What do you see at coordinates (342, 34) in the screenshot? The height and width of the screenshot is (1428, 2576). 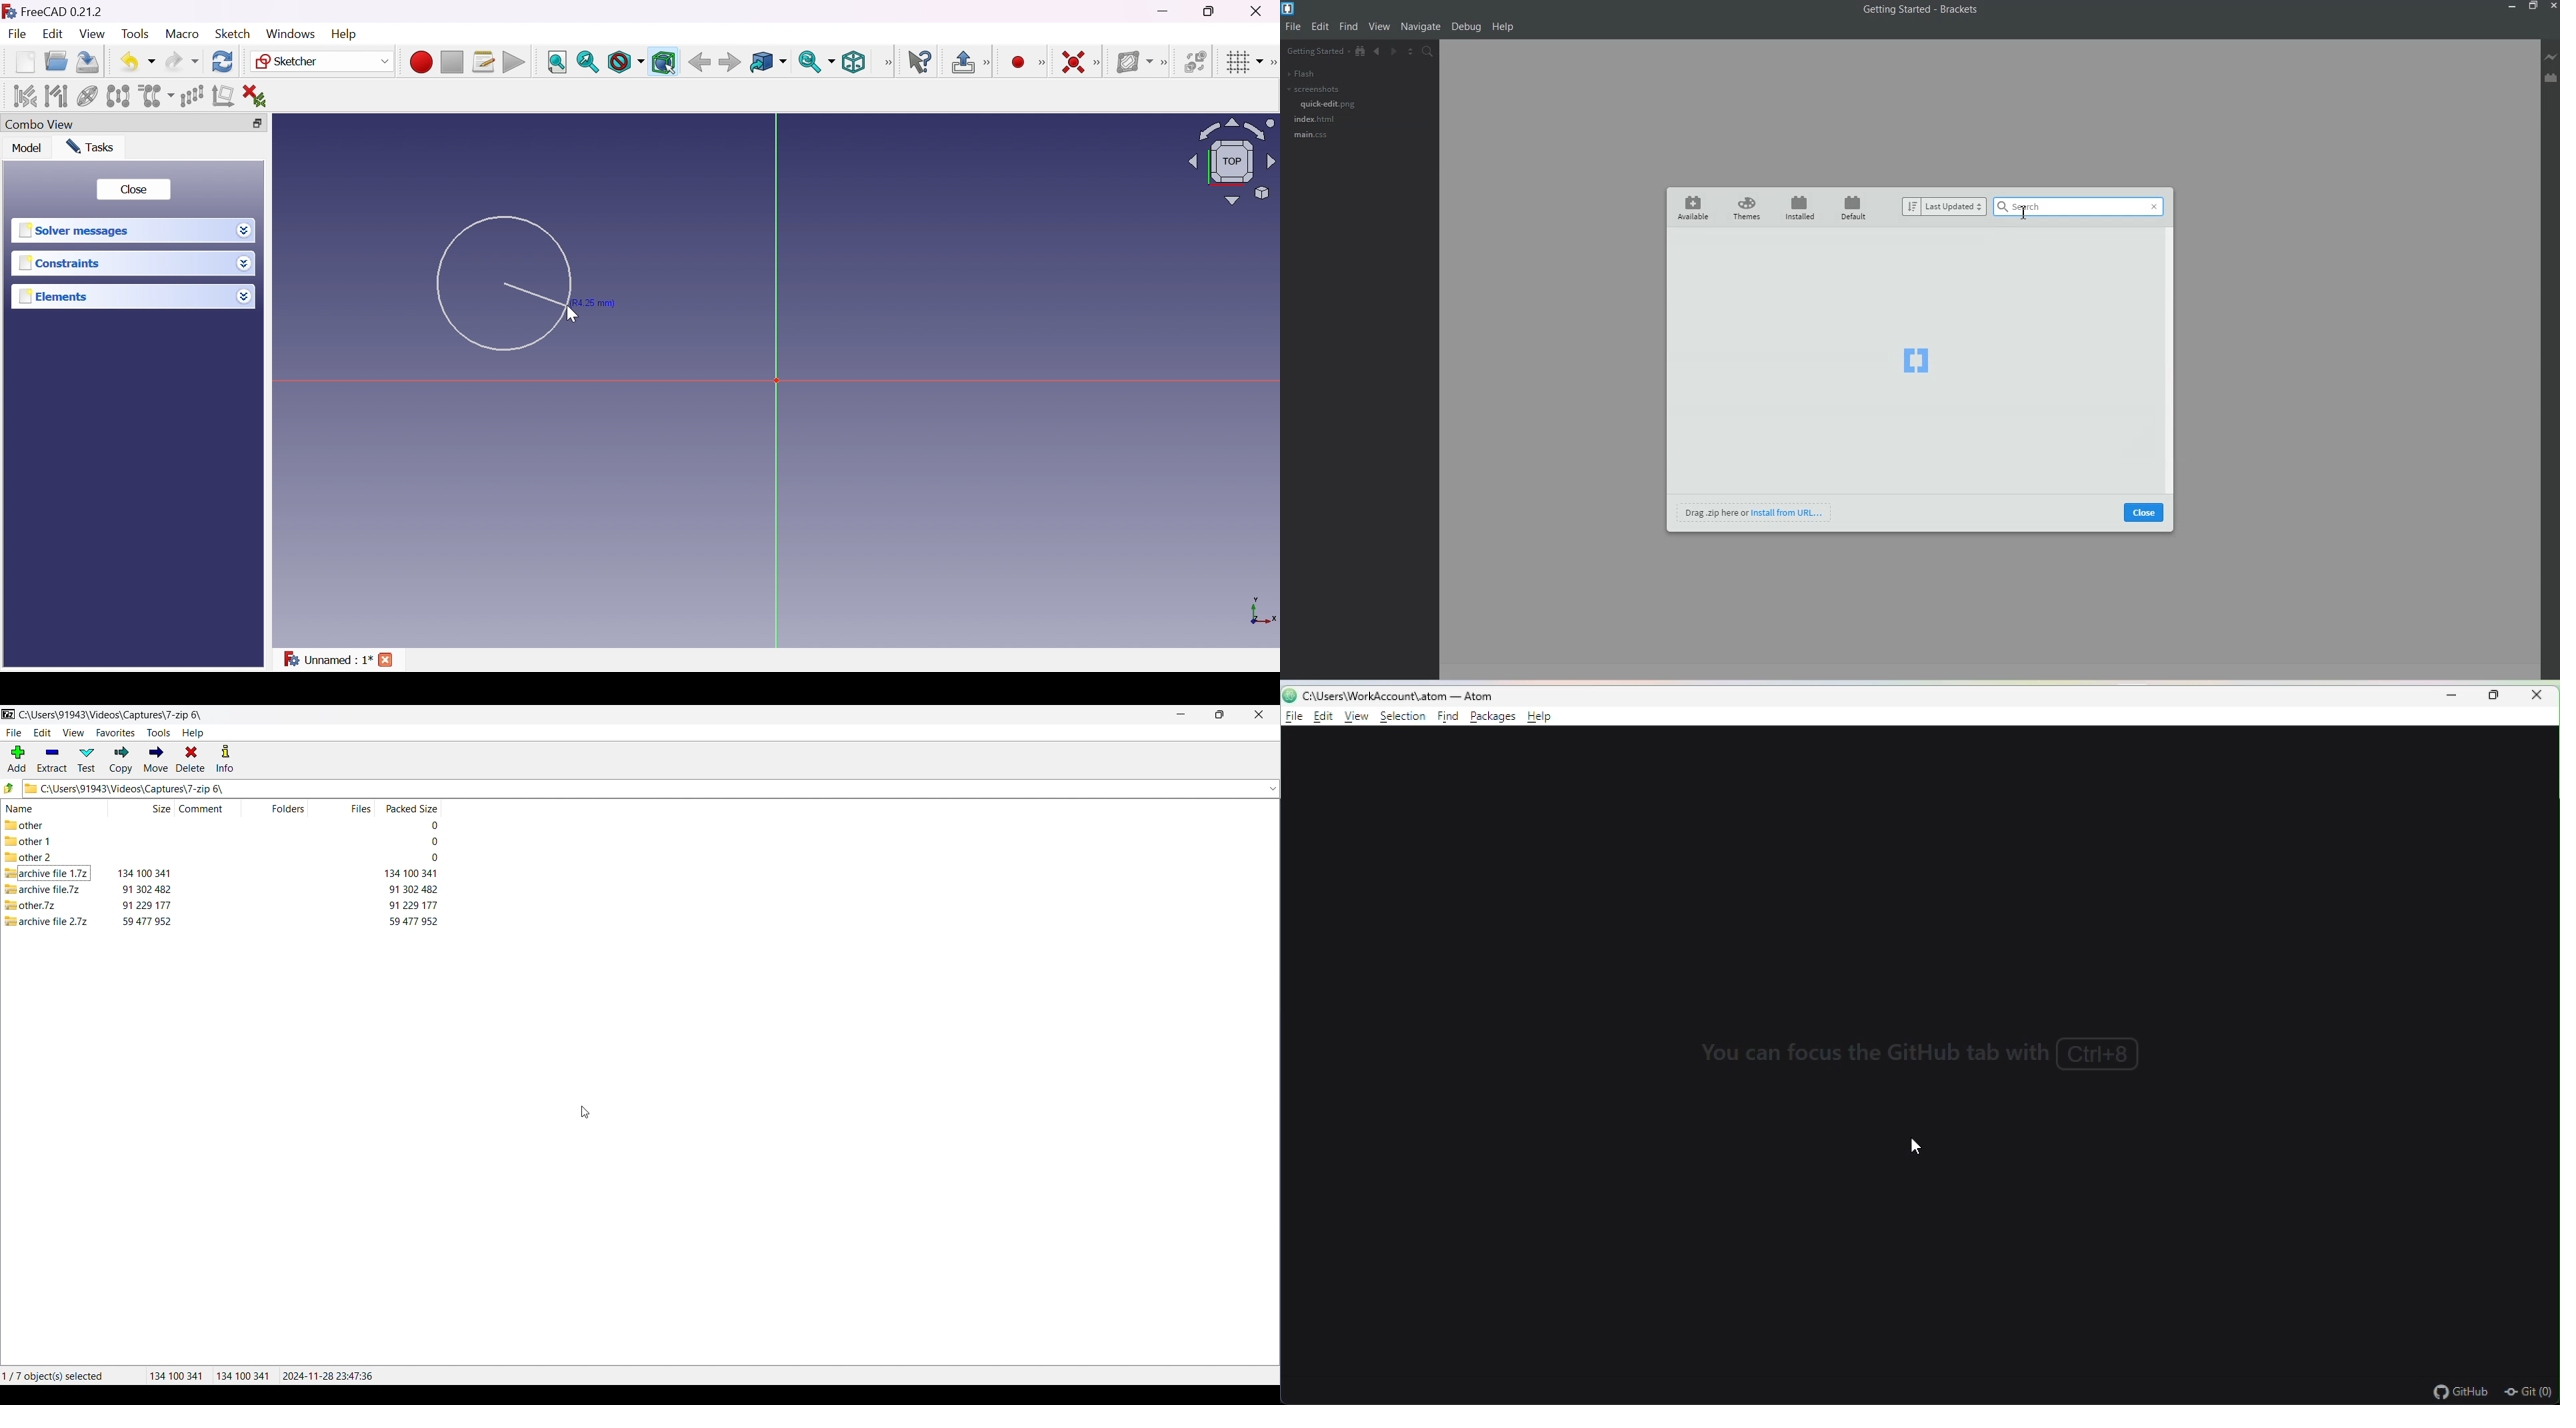 I see `Help` at bounding box center [342, 34].